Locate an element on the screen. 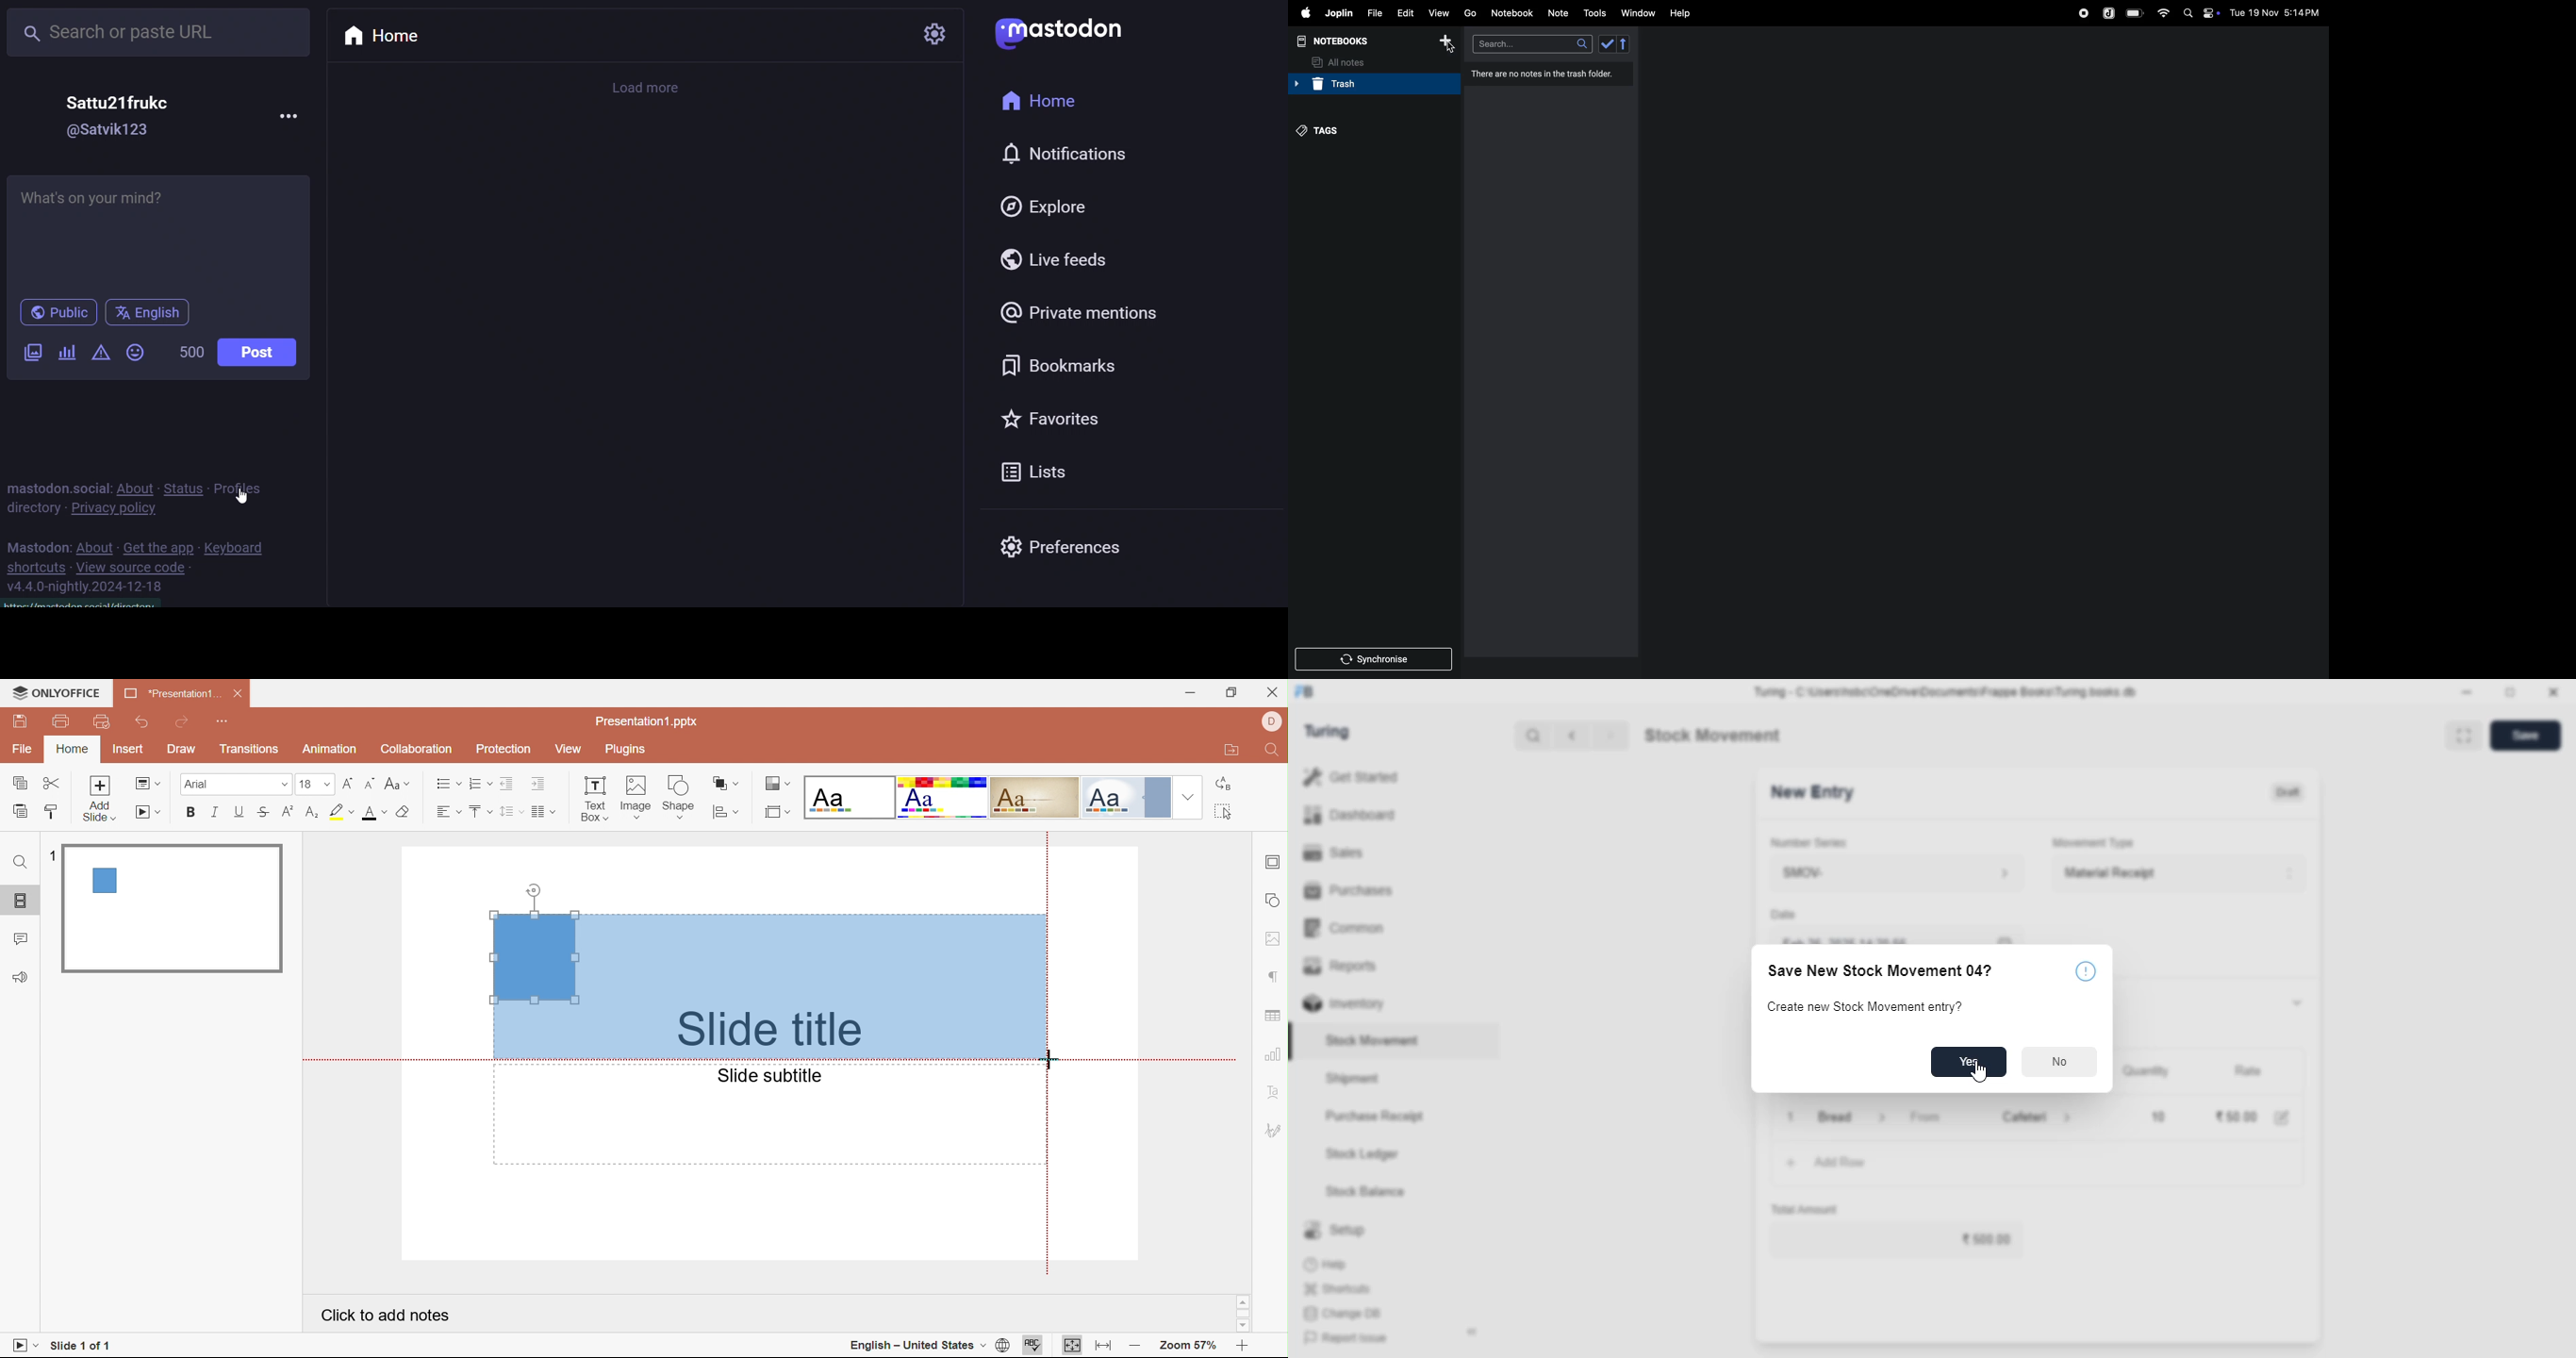 The width and height of the screenshot is (2576, 1372). Date is located at coordinates (1783, 914).